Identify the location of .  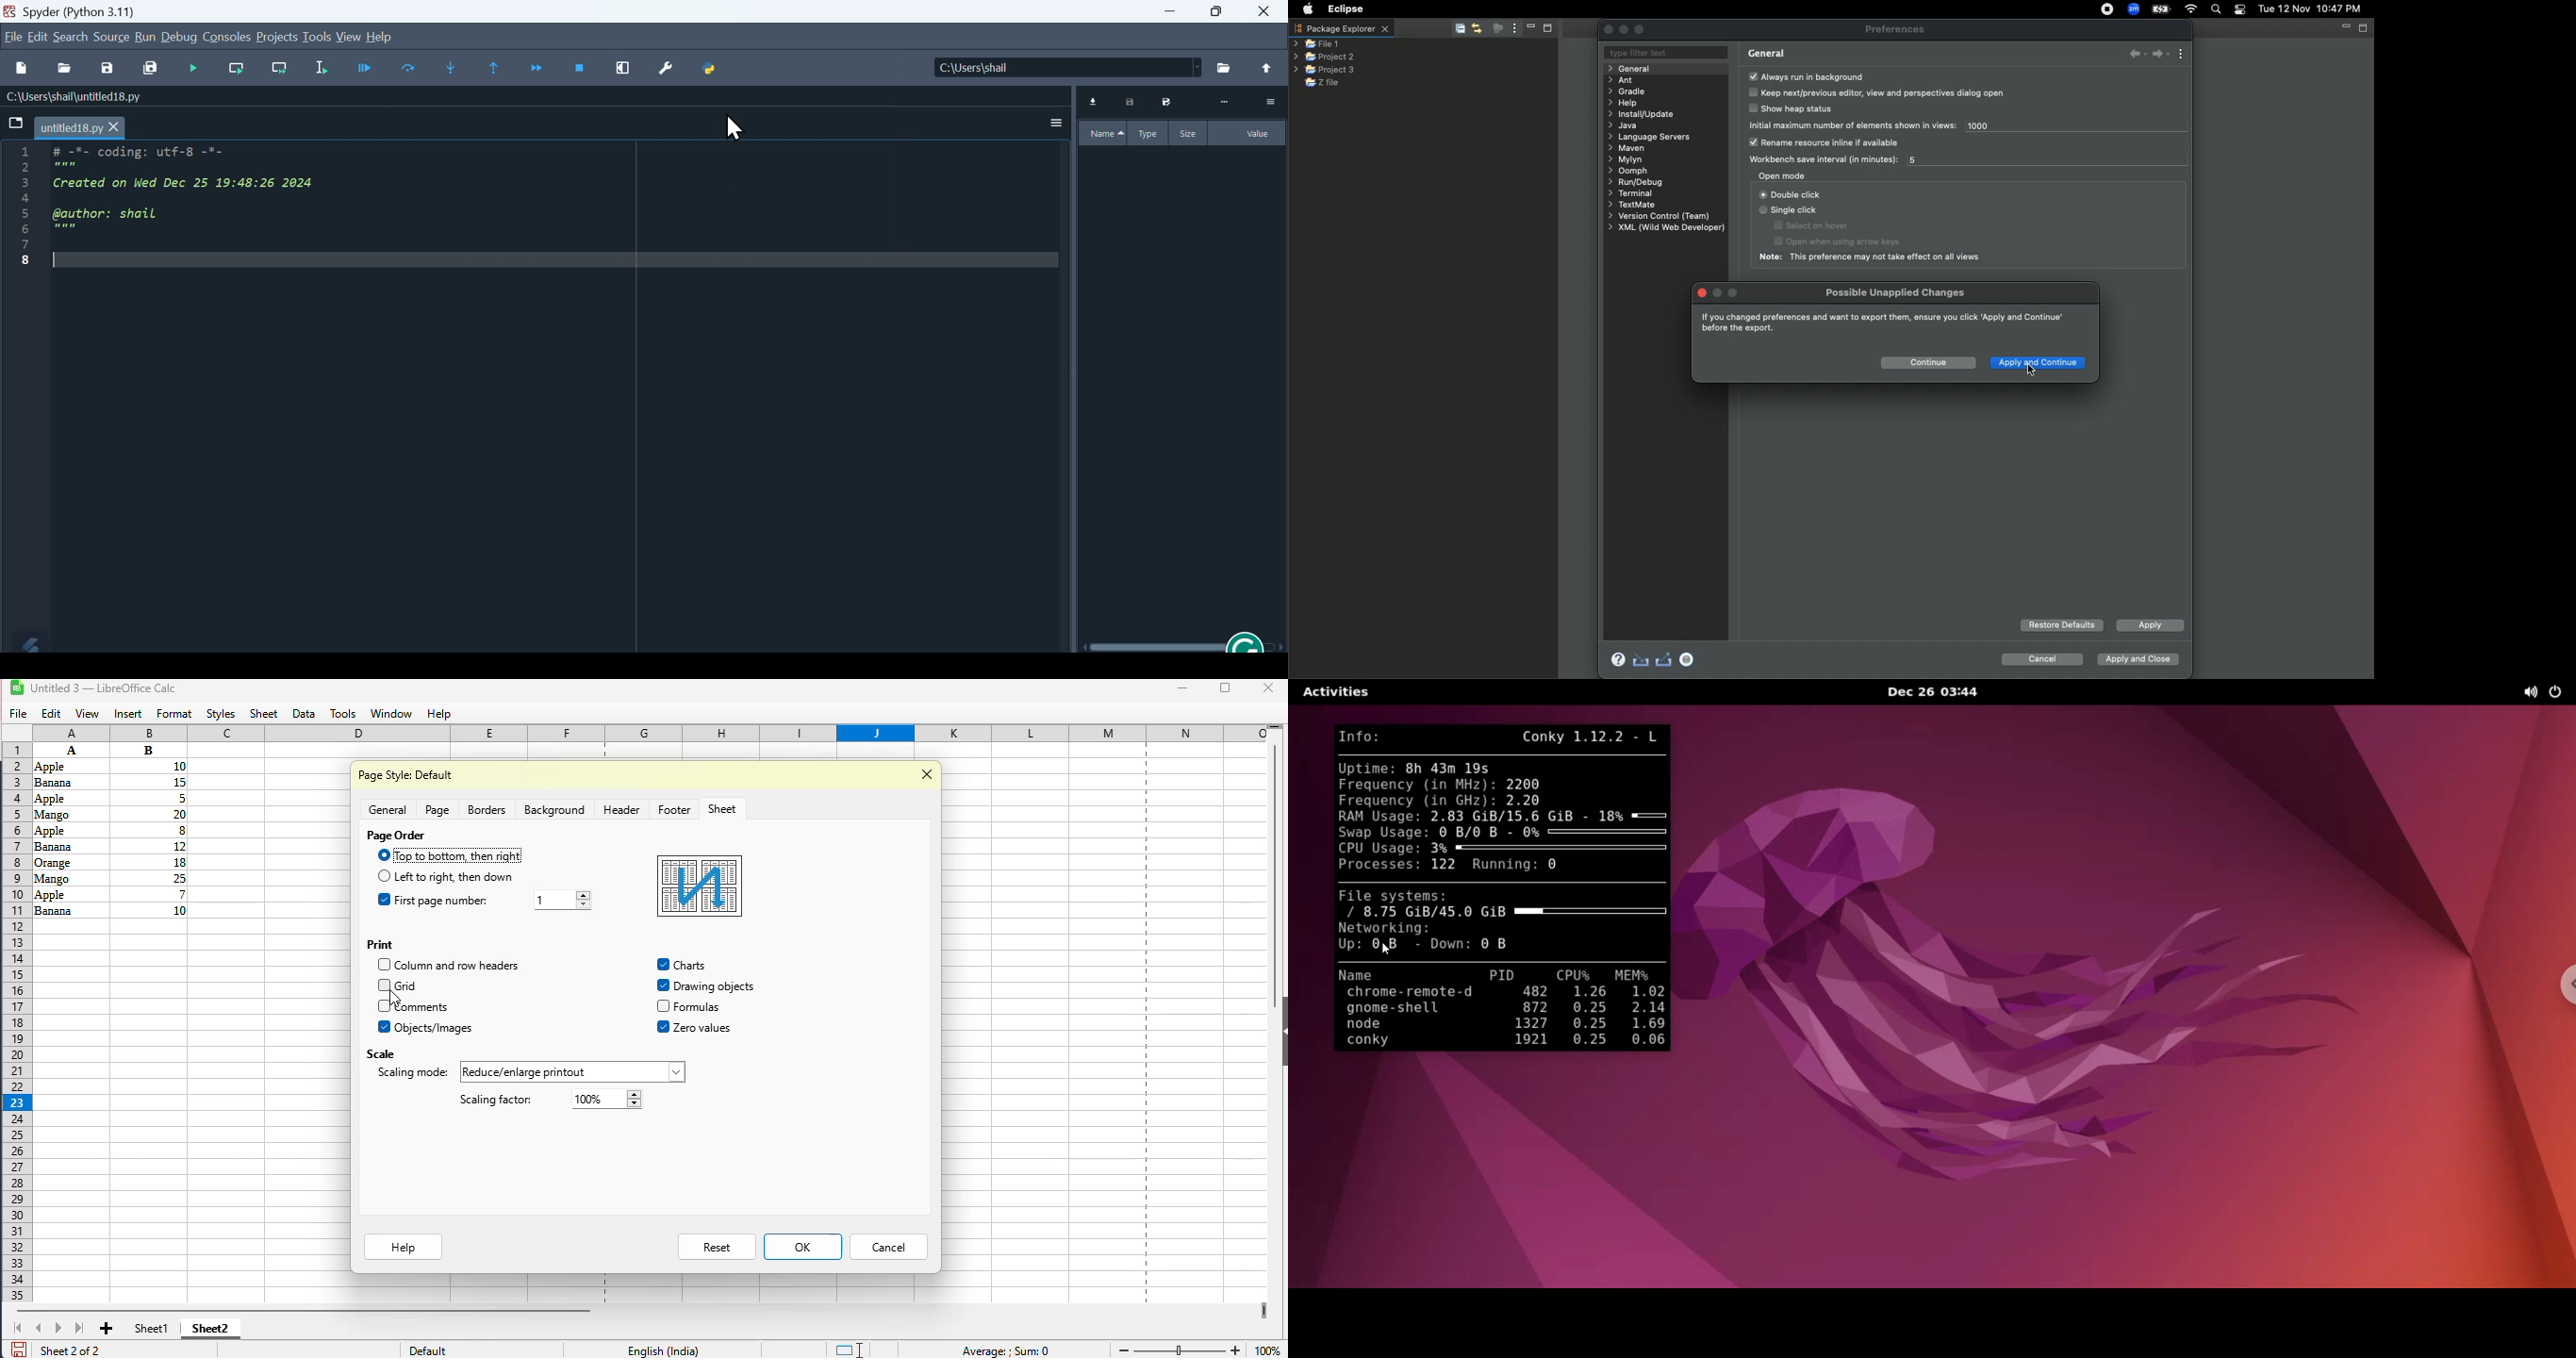
(715, 986).